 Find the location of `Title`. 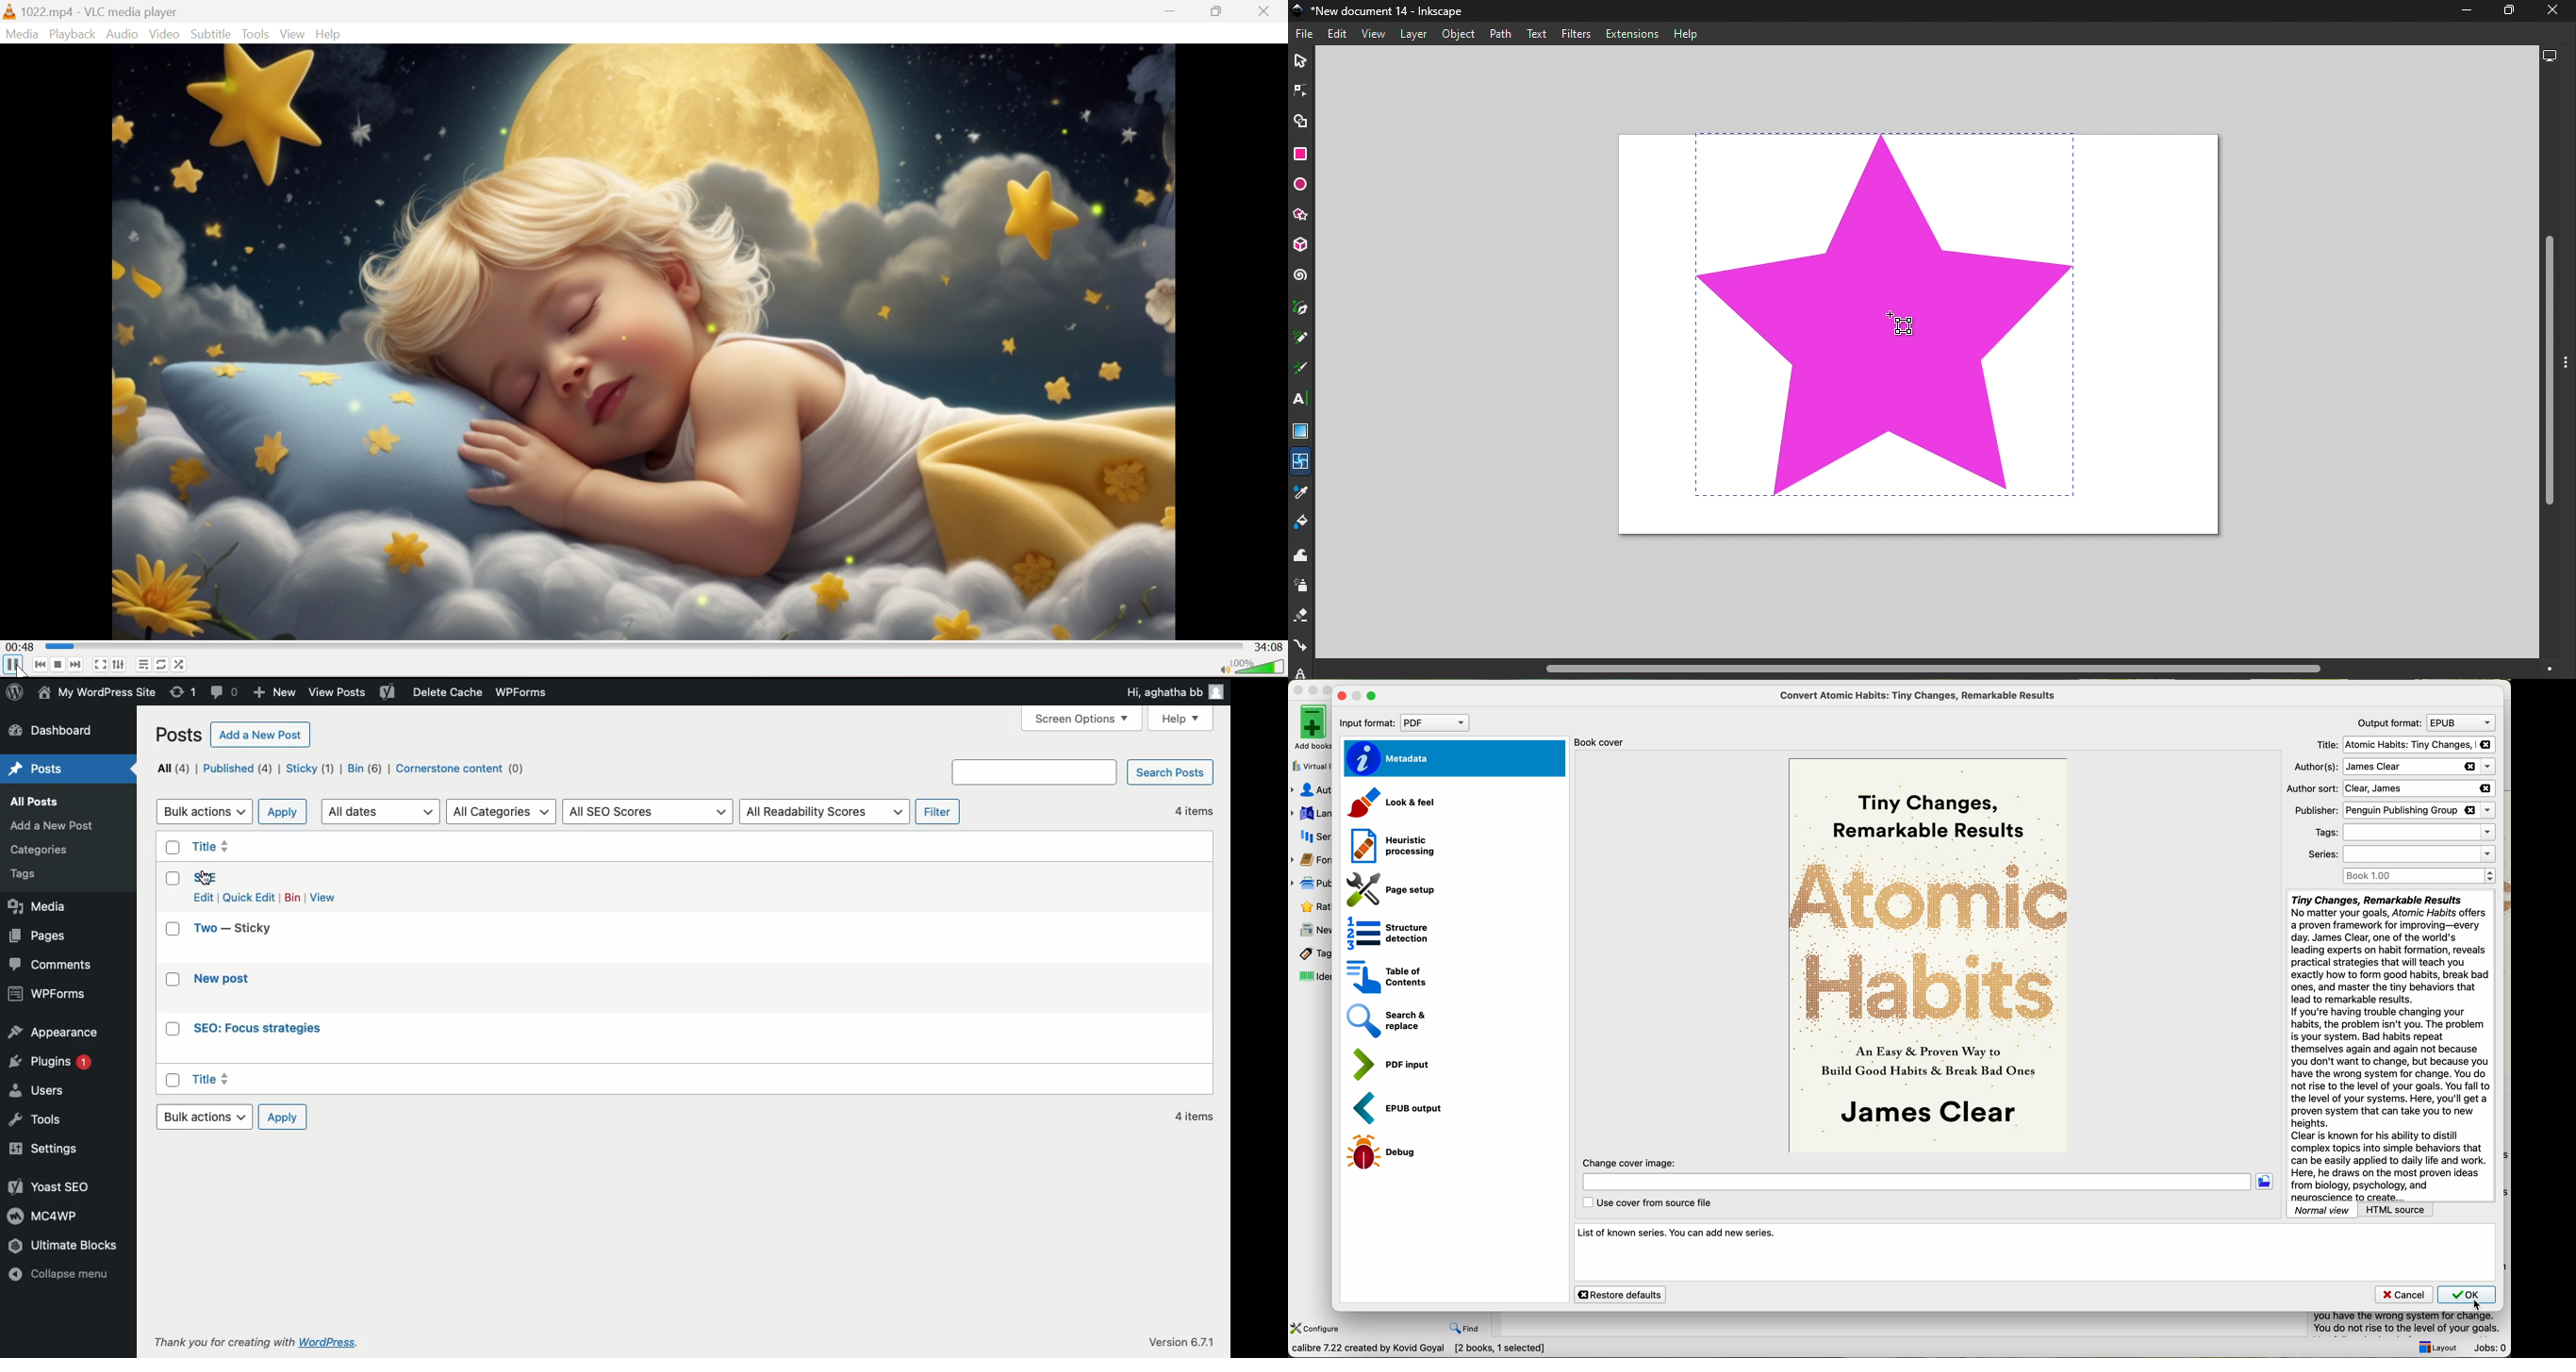

Title is located at coordinates (224, 847).